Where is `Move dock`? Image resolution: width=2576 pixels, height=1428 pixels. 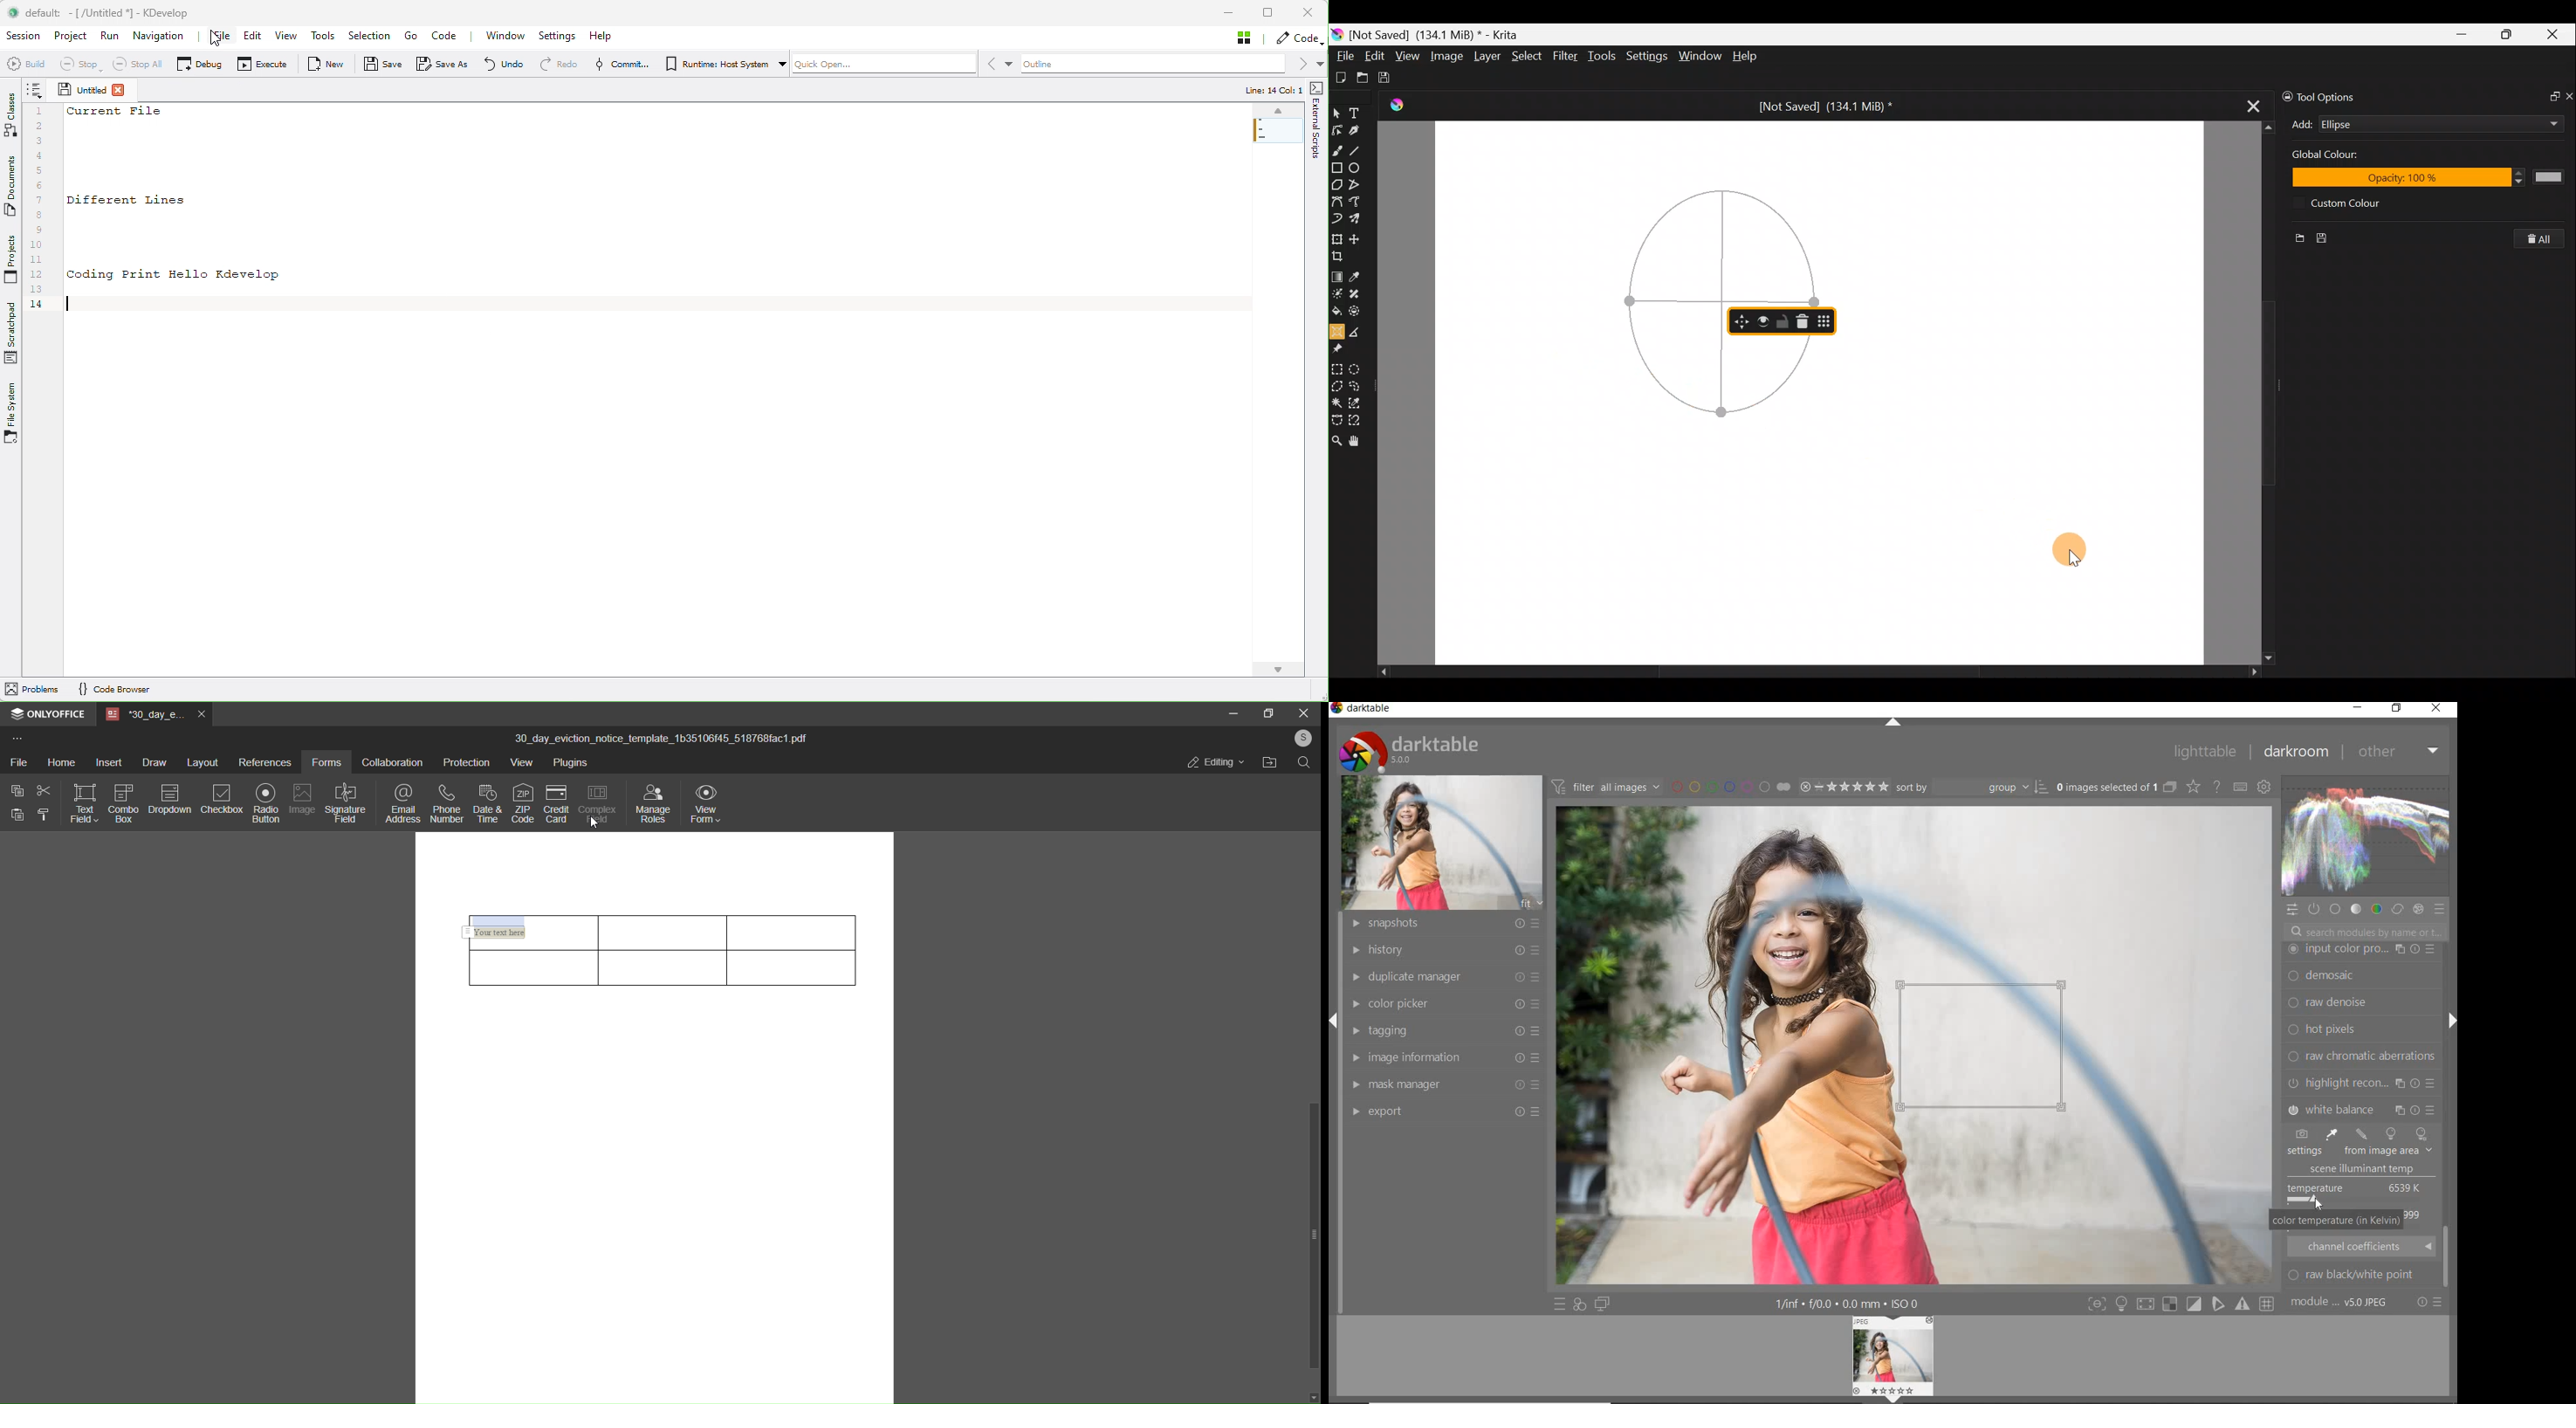
Move dock is located at coordinates (1826, 321).